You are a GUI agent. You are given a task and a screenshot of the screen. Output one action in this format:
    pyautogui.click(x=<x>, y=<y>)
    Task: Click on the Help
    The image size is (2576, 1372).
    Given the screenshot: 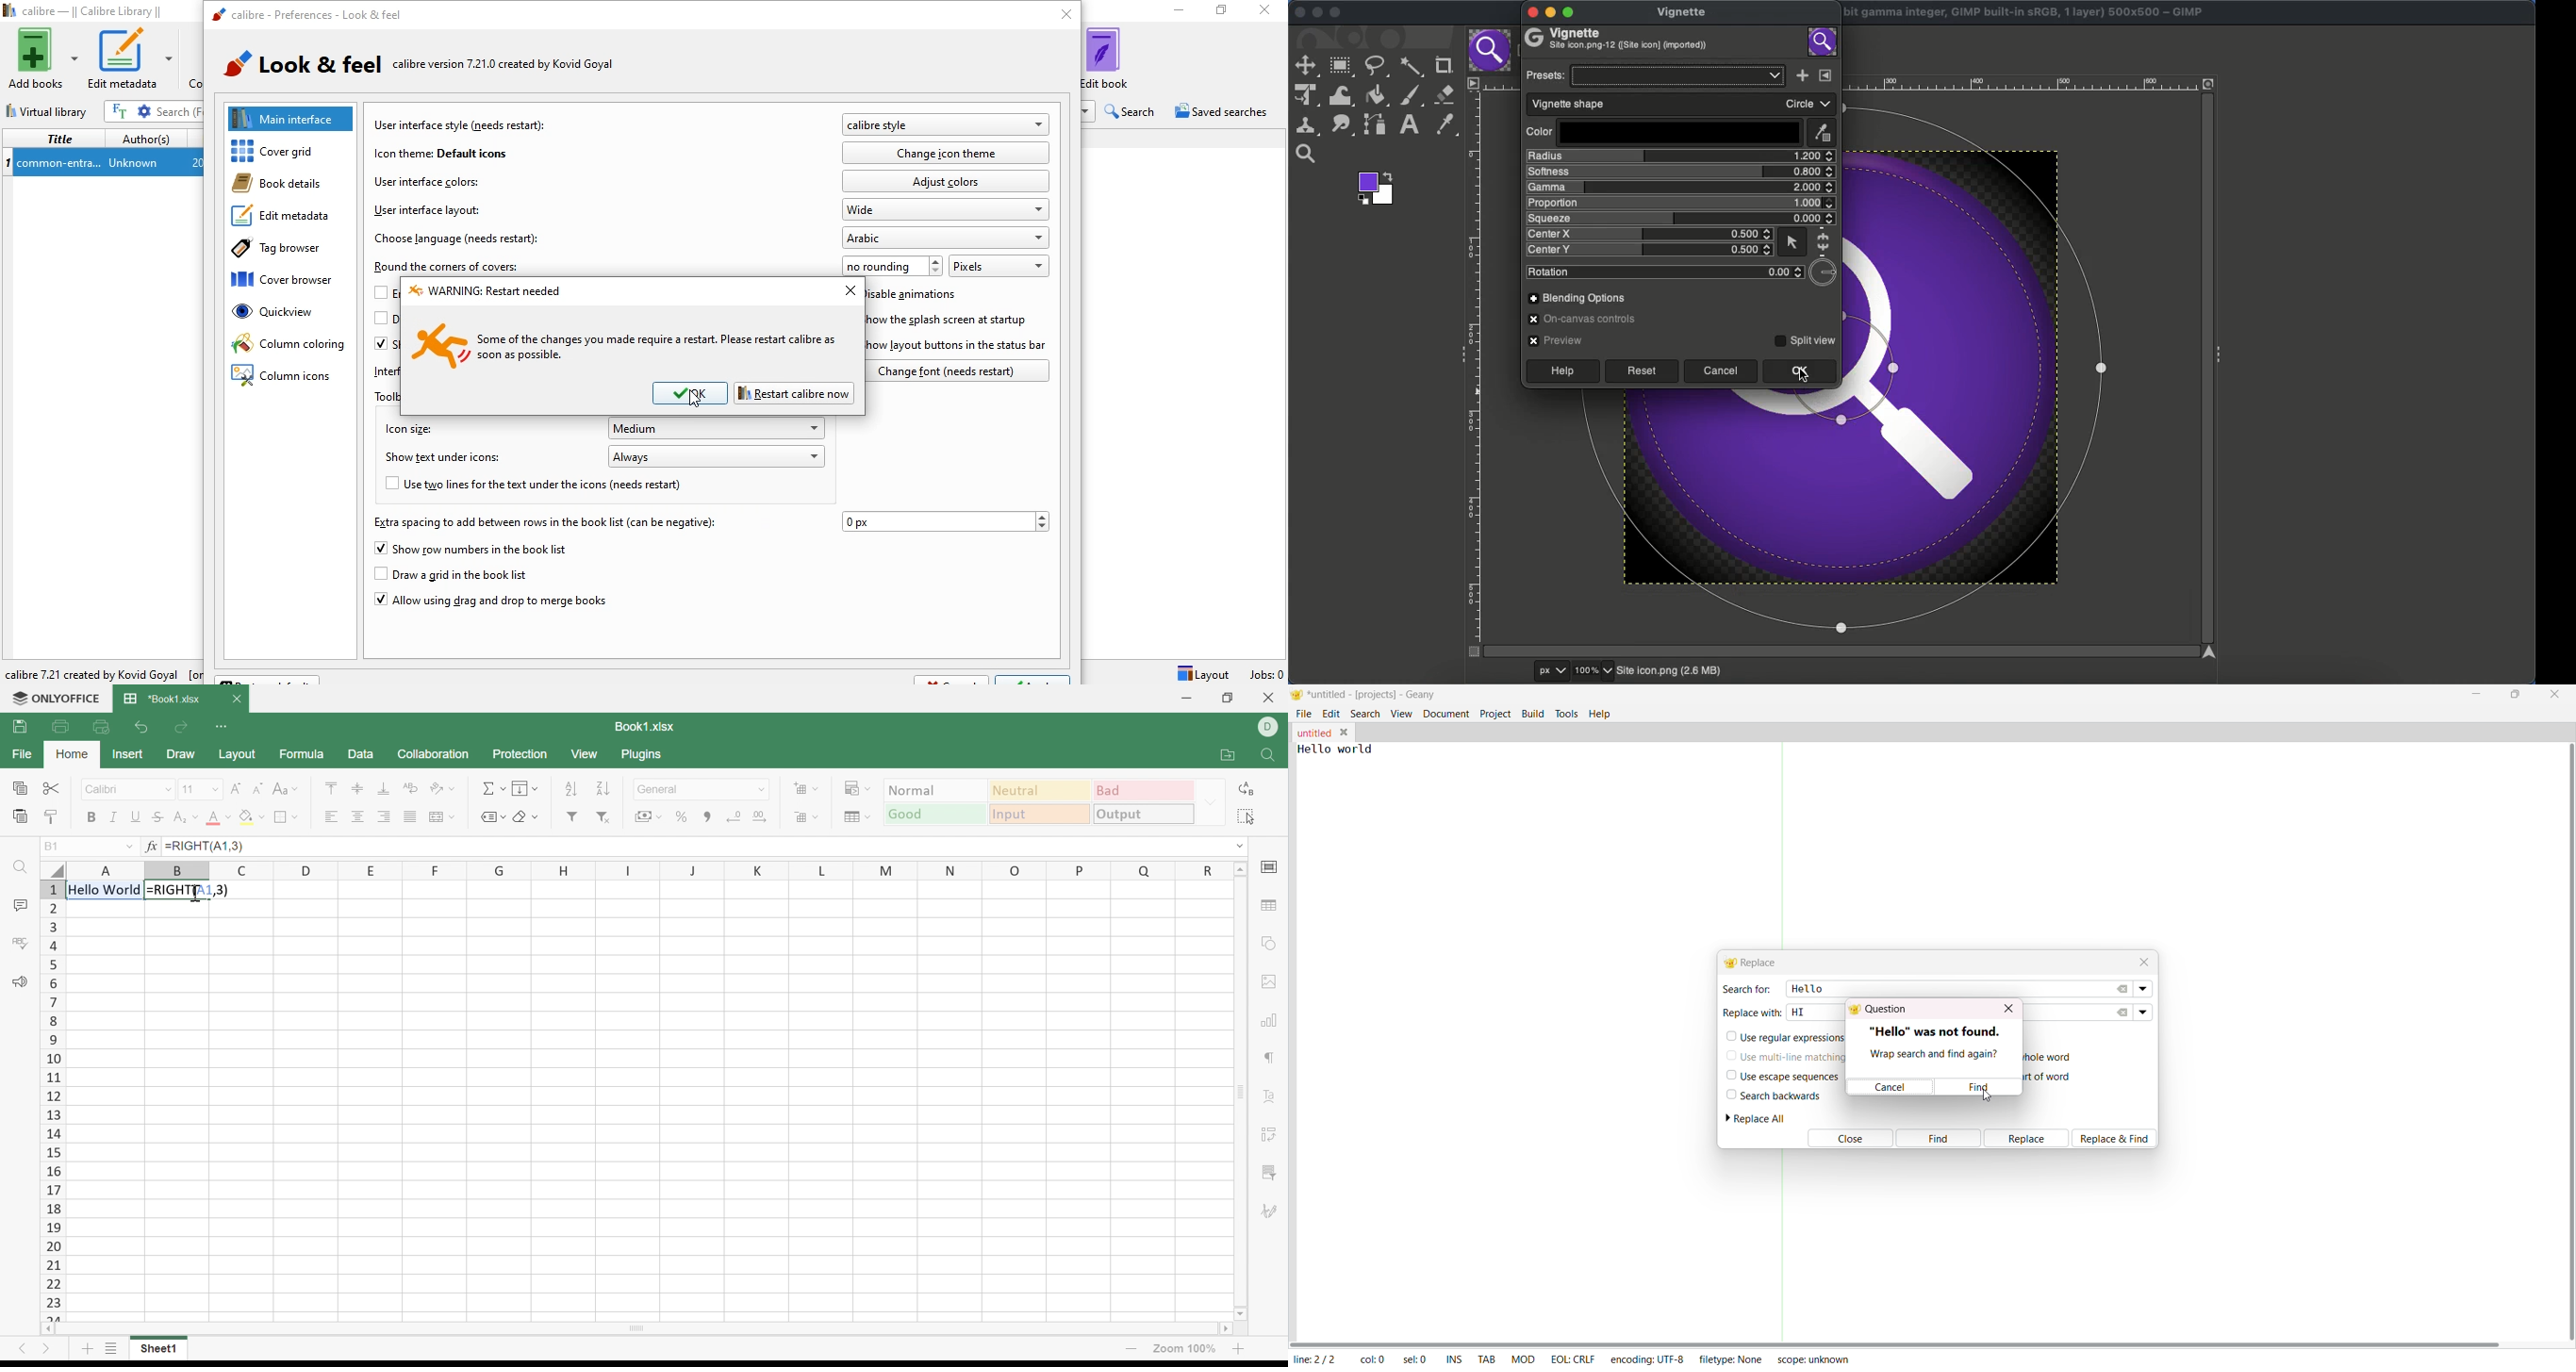 What is the action you would take?
    pyautogui.click(x=1564, y=372)
    